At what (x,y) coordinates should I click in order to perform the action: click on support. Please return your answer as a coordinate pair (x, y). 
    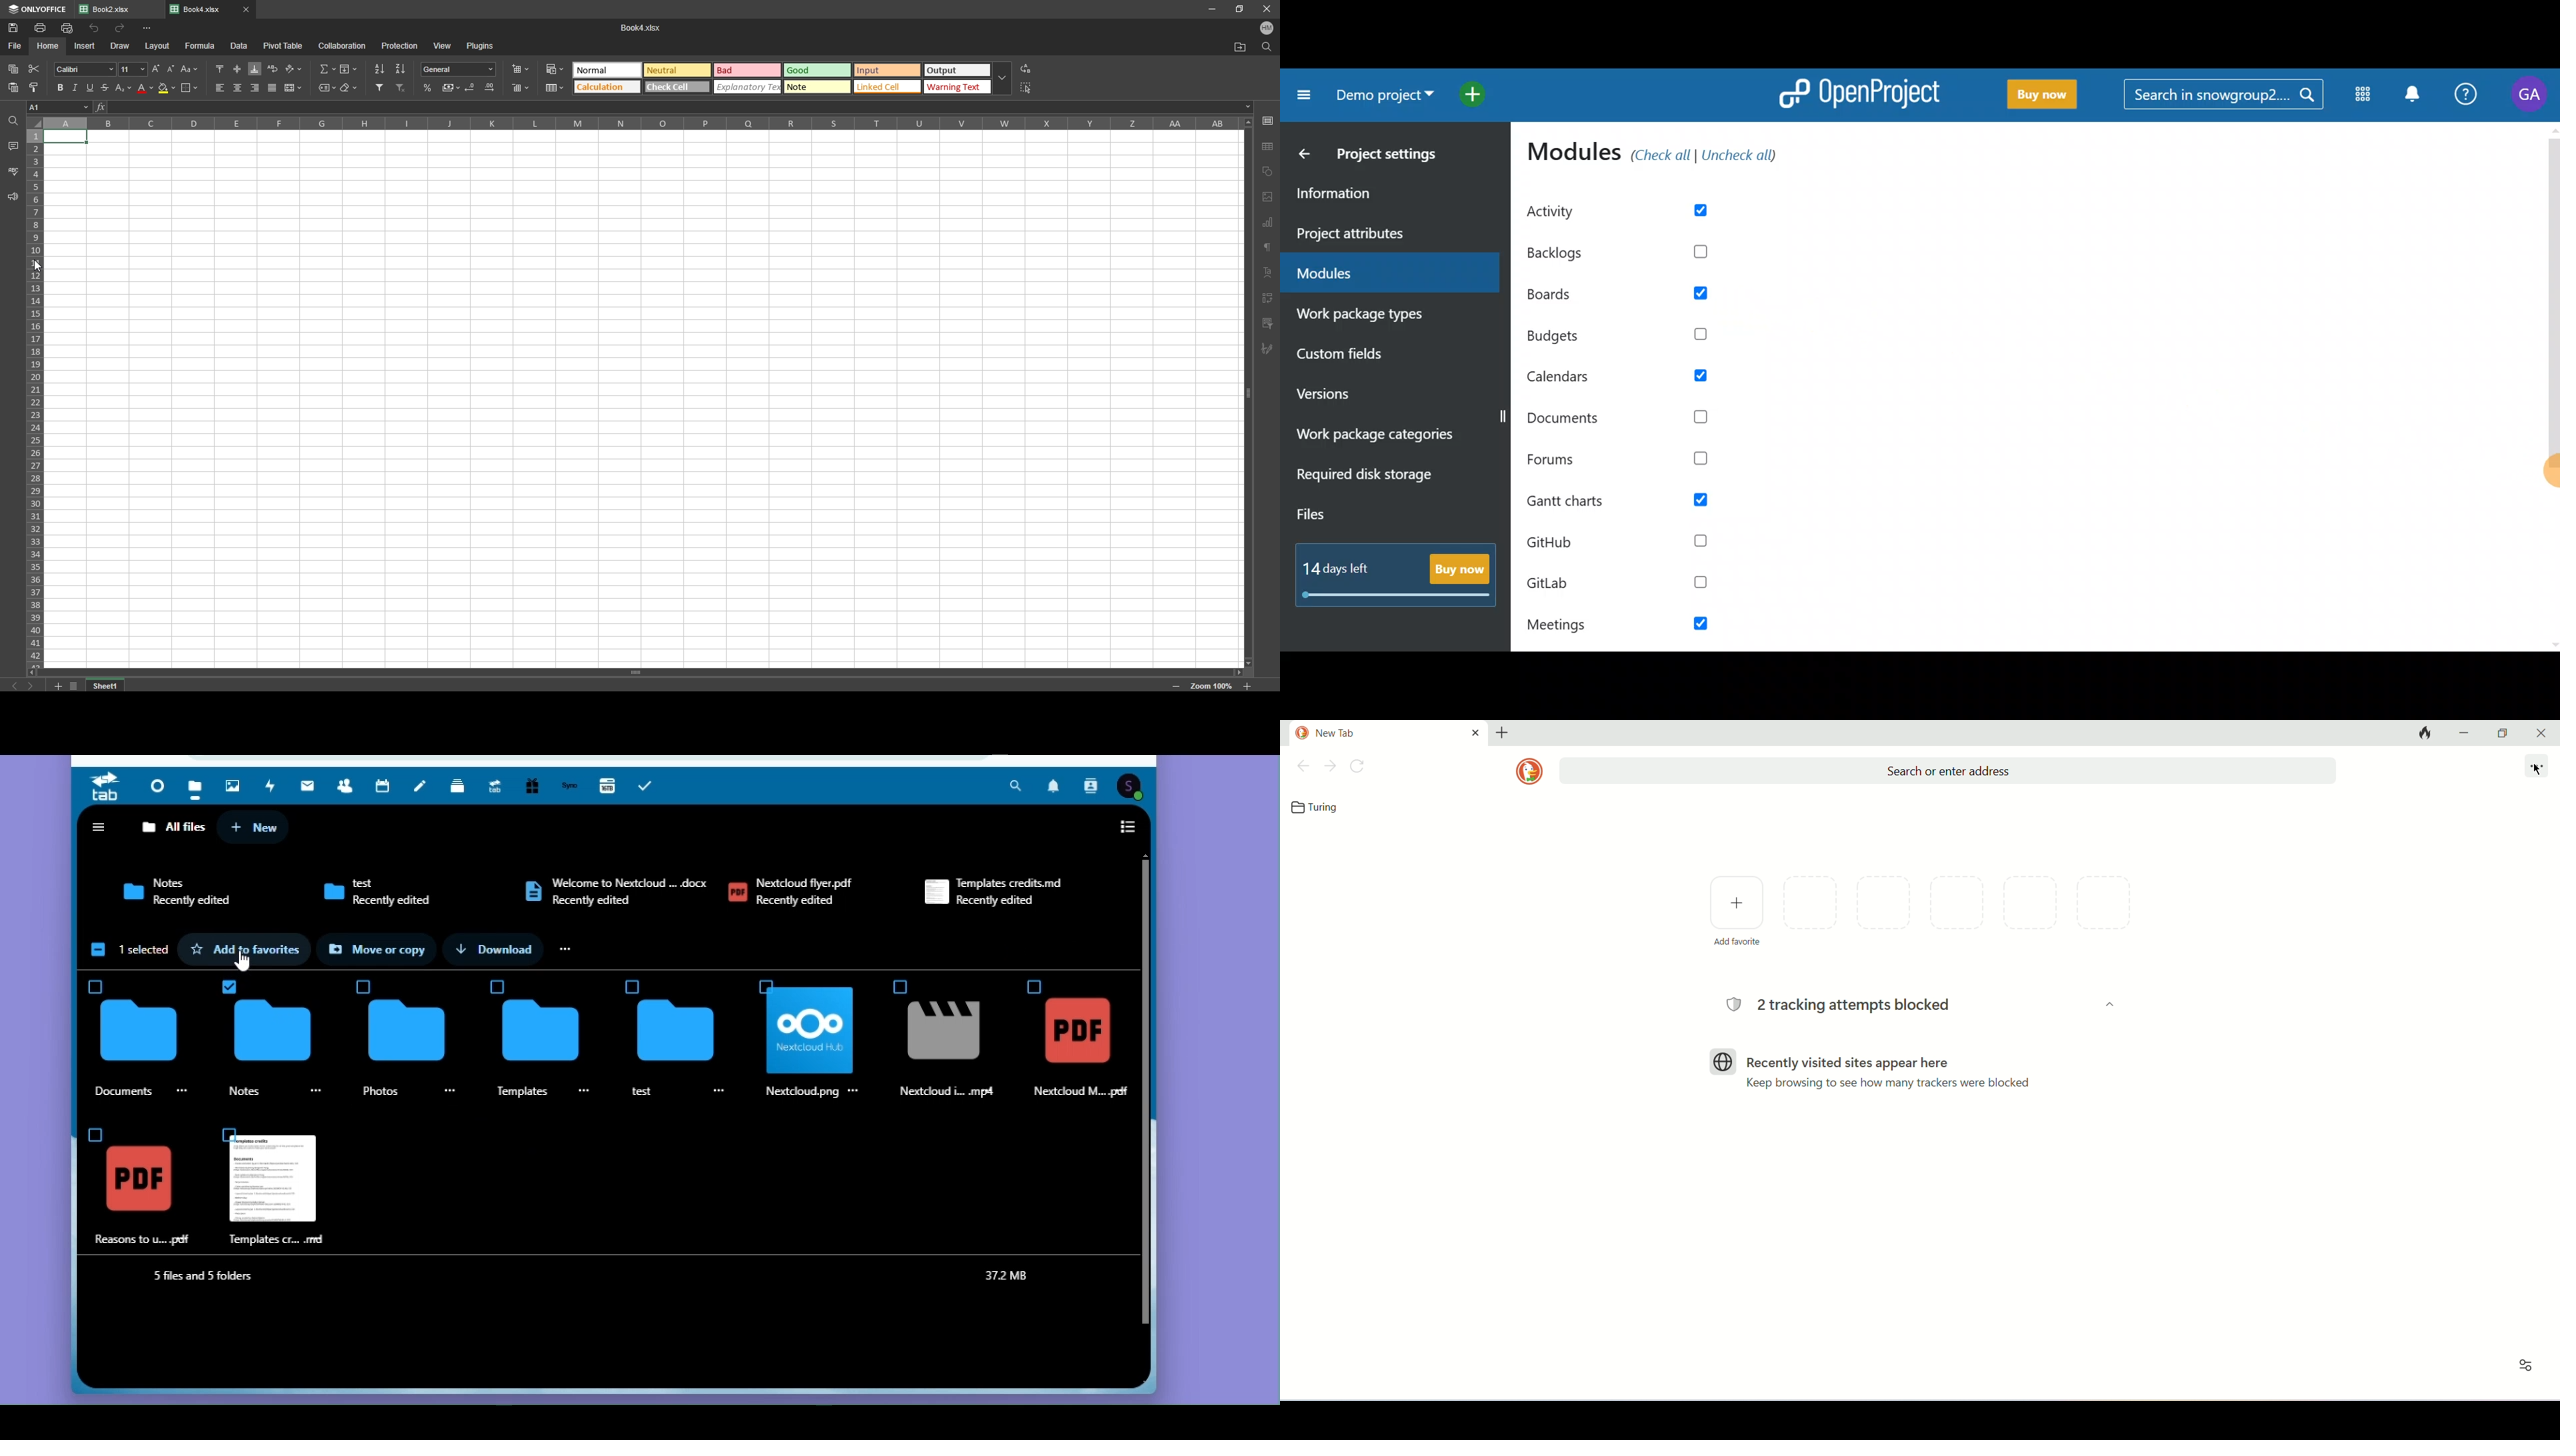
    Looking at the image, I should click on (12, 197).